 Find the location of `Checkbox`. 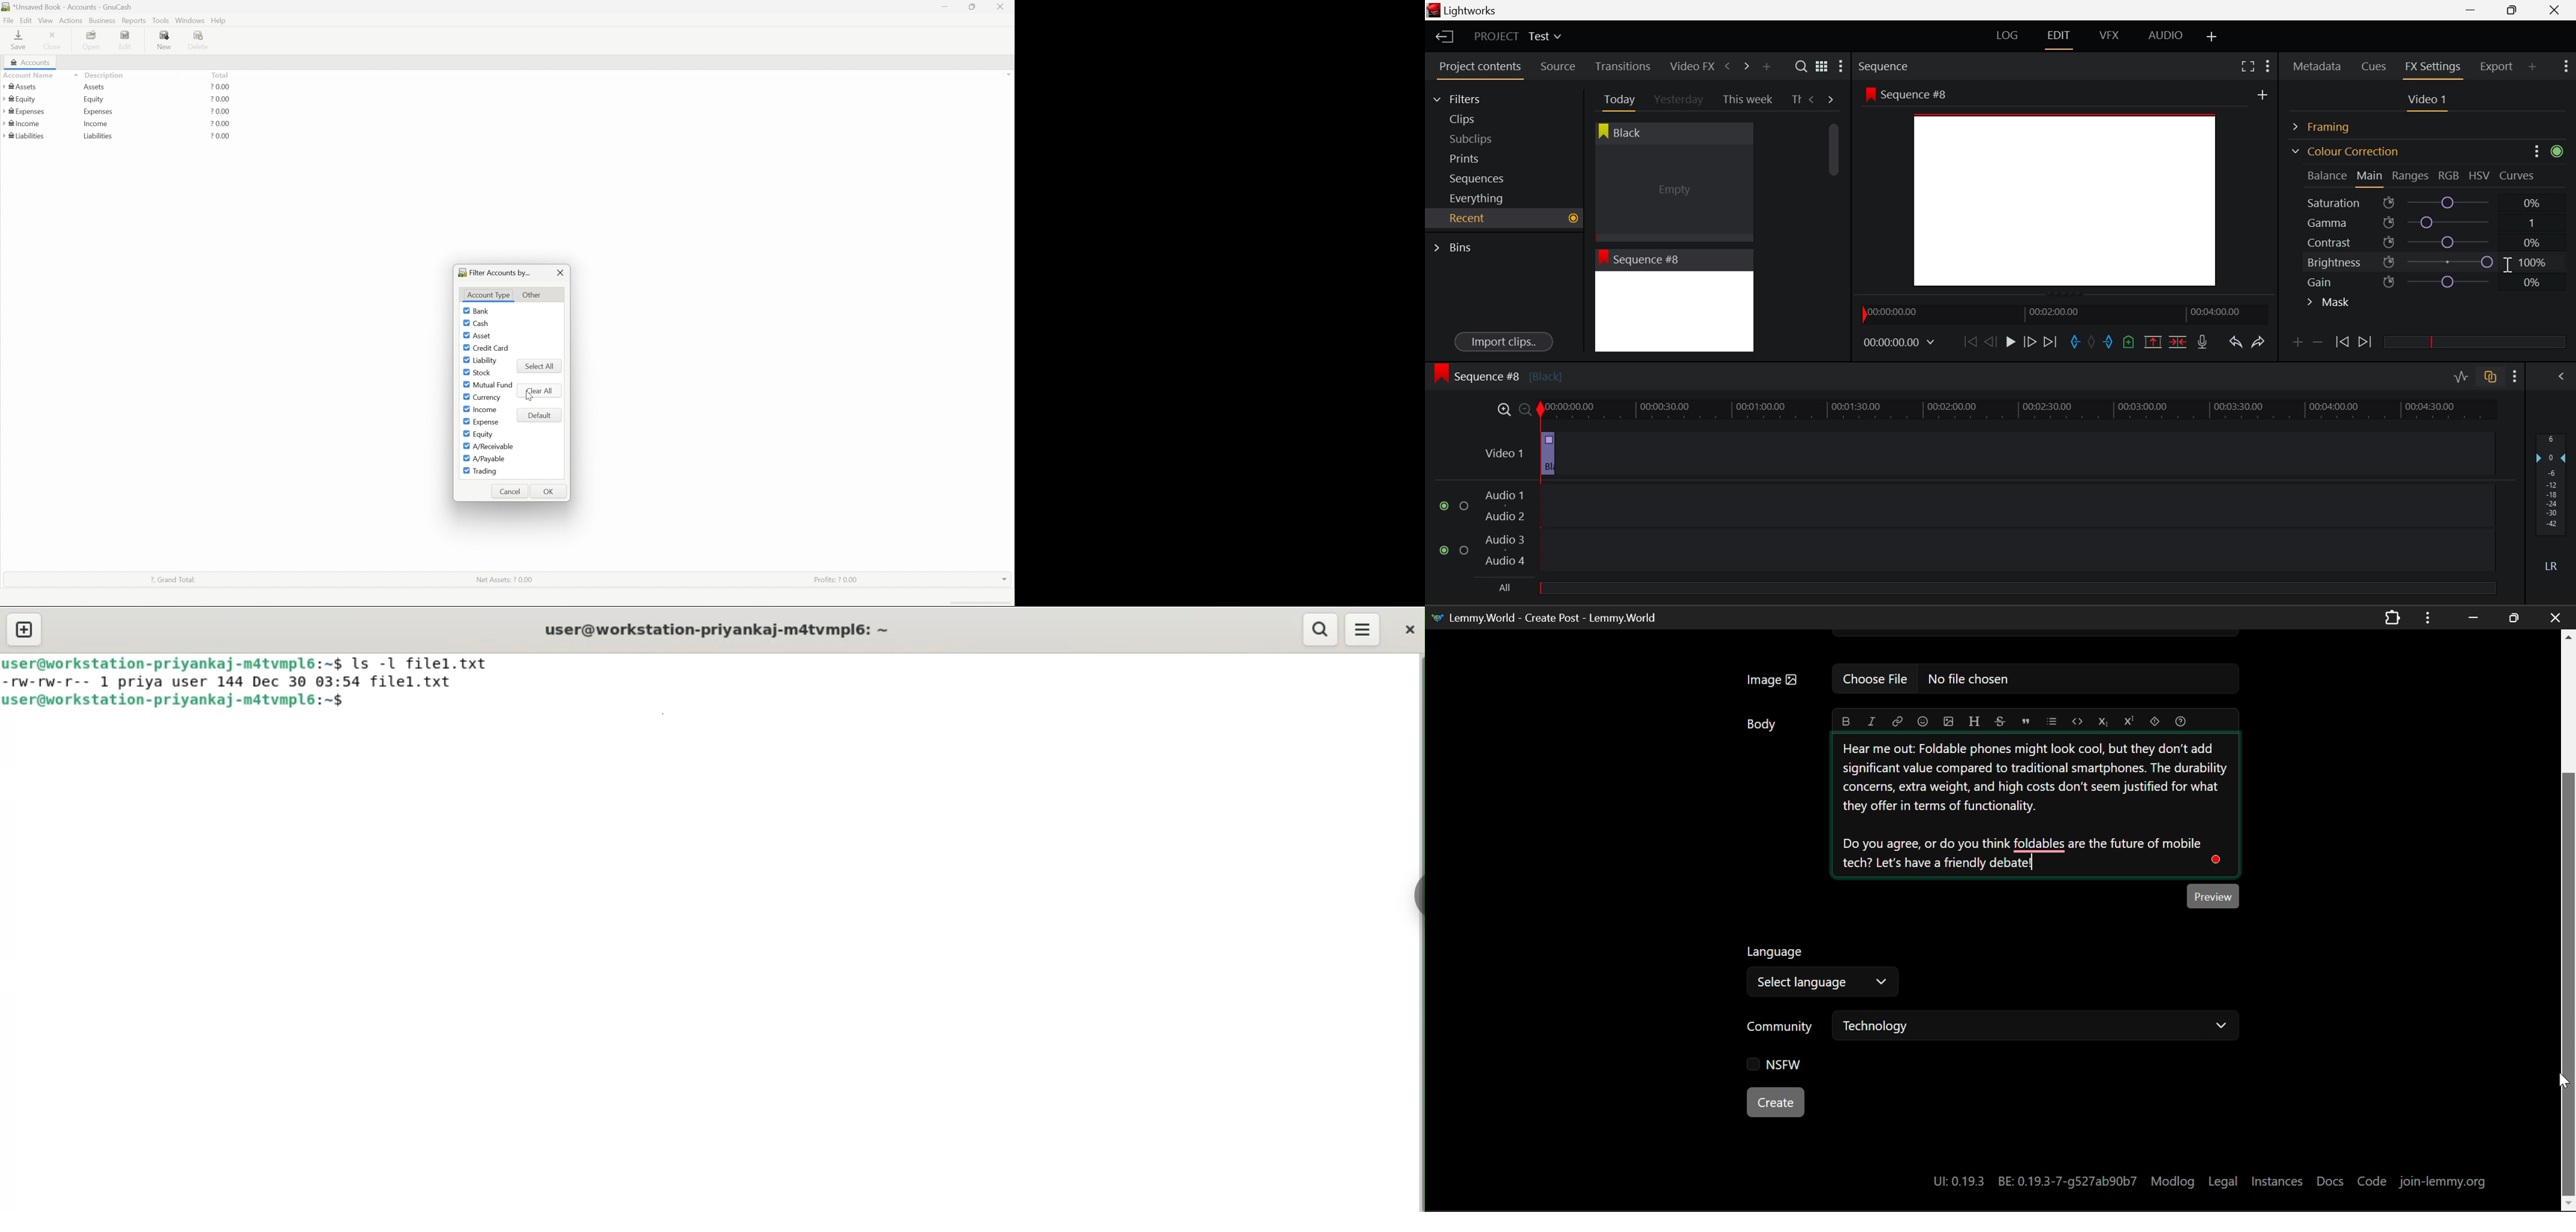

Checkbox is located at coordinates (465, 372).